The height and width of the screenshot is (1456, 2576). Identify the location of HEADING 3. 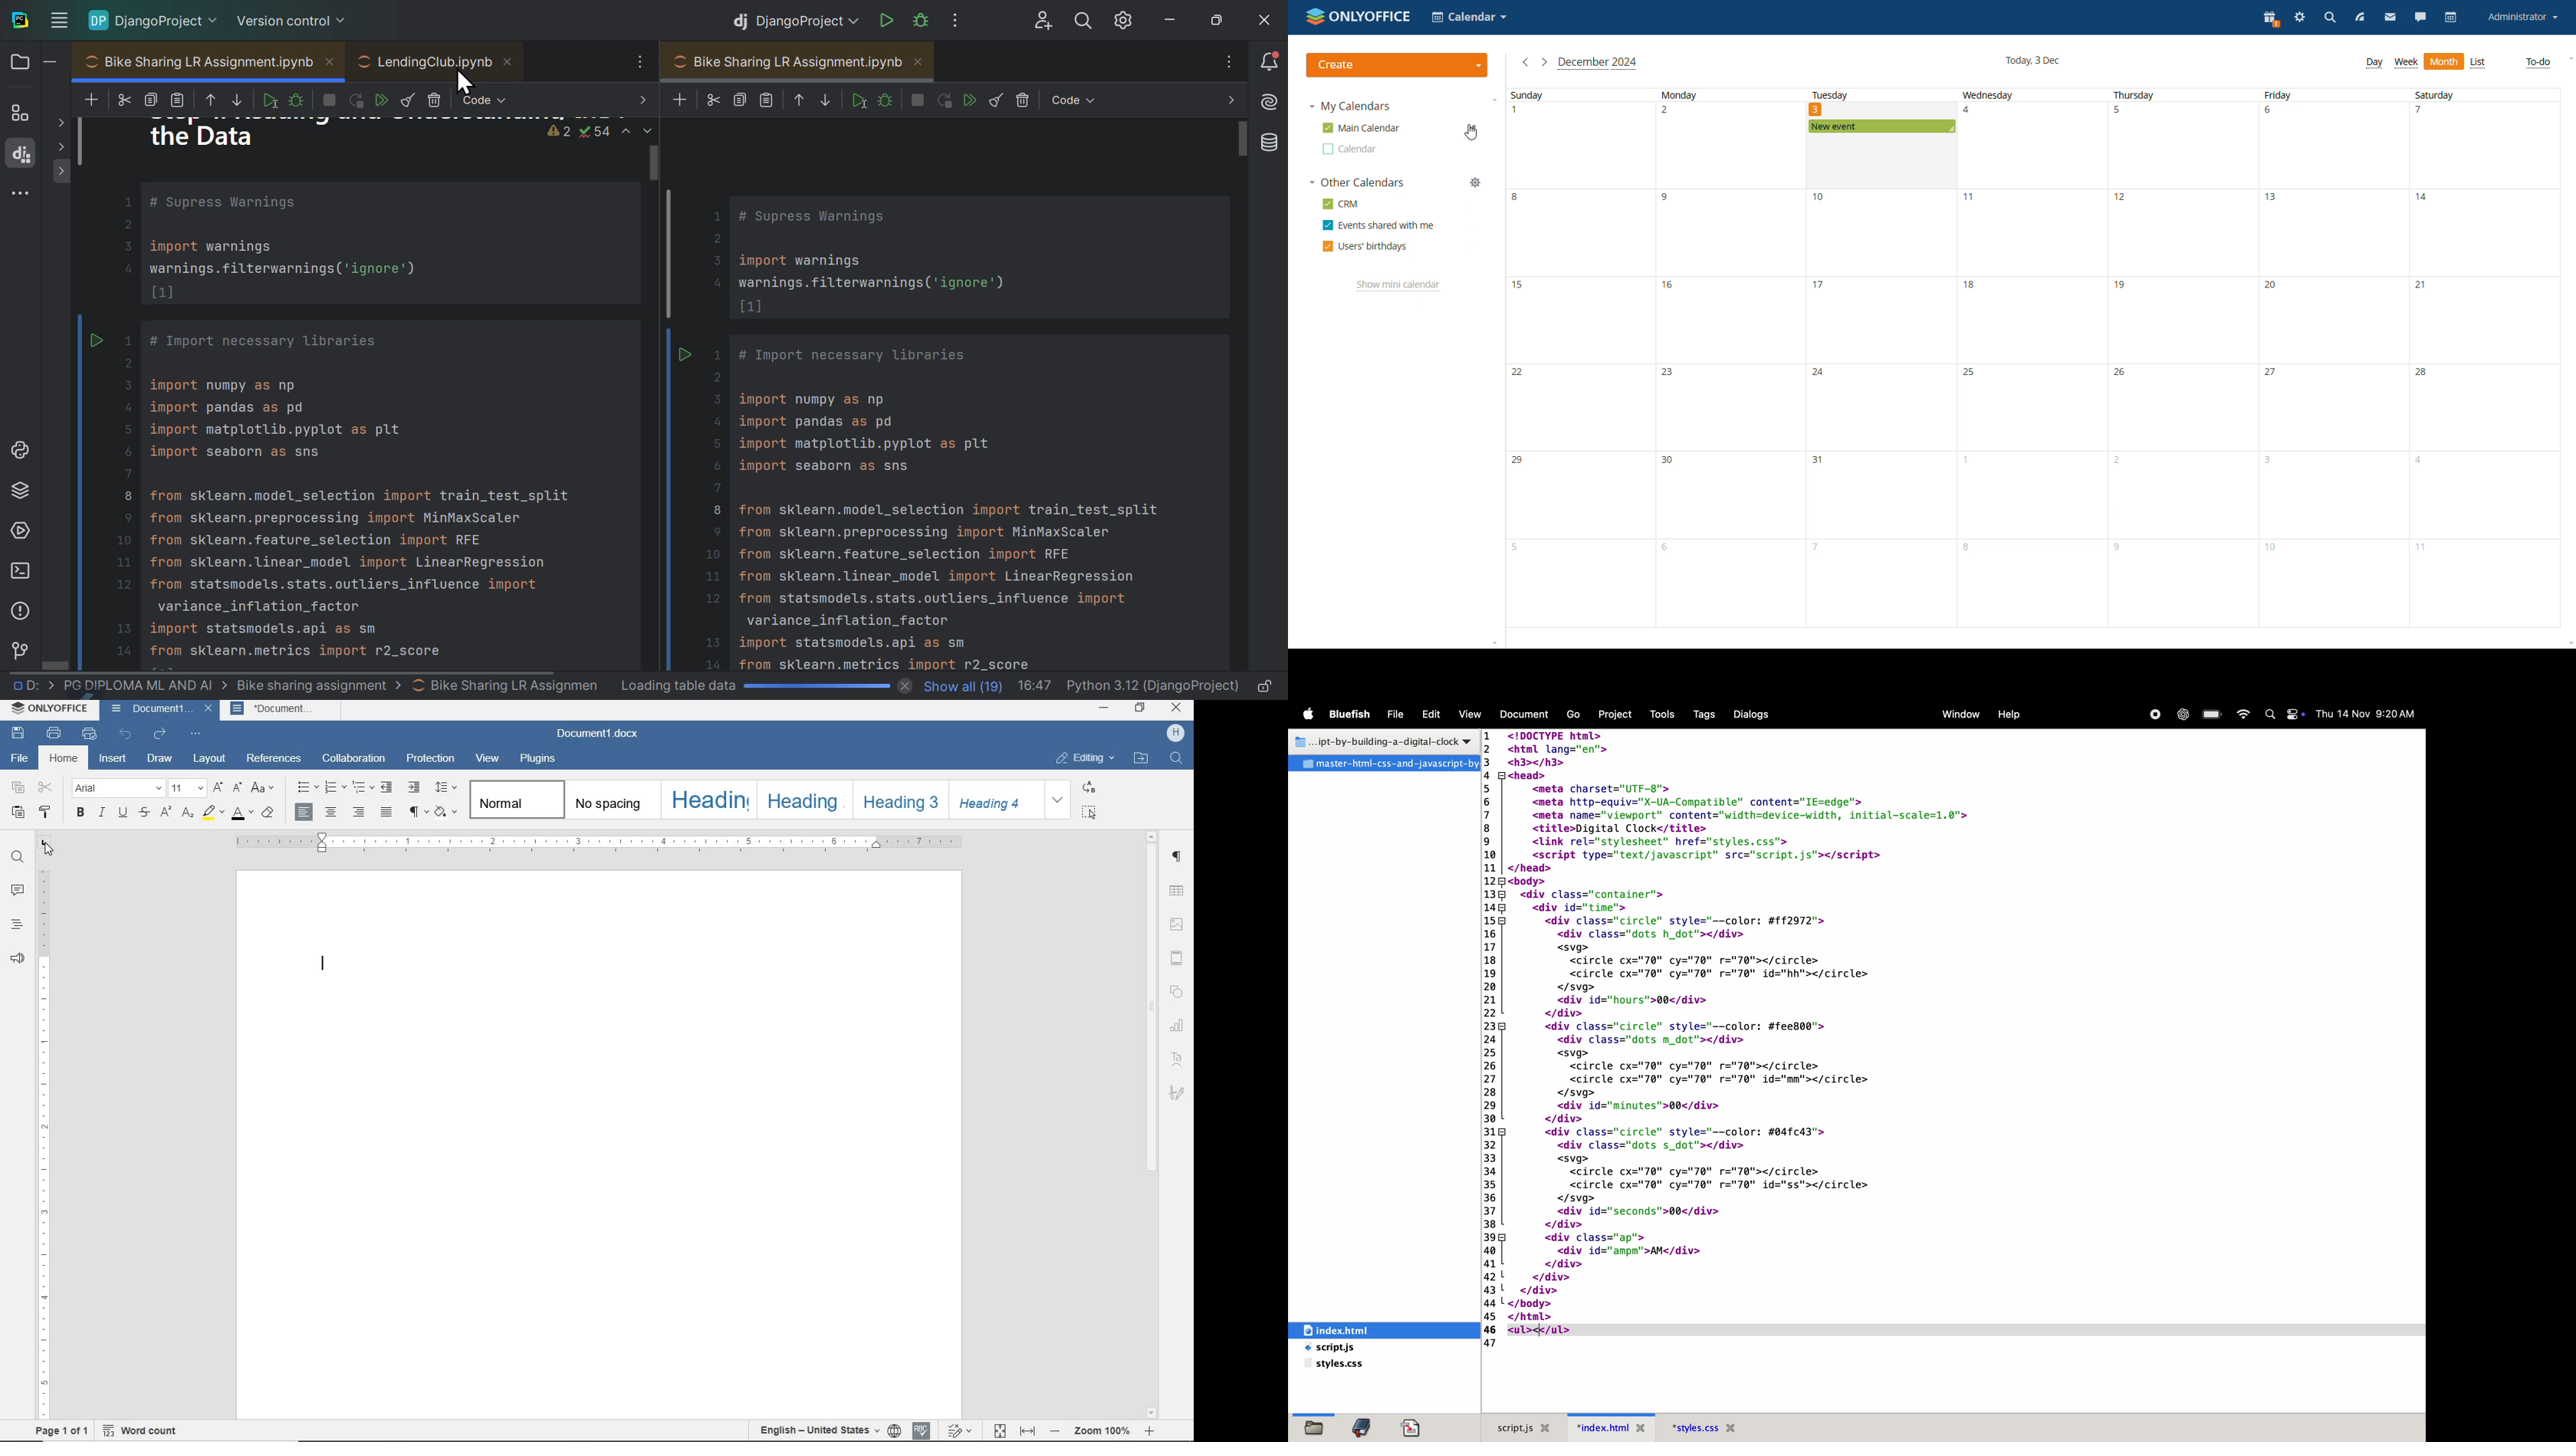
(899, 800).